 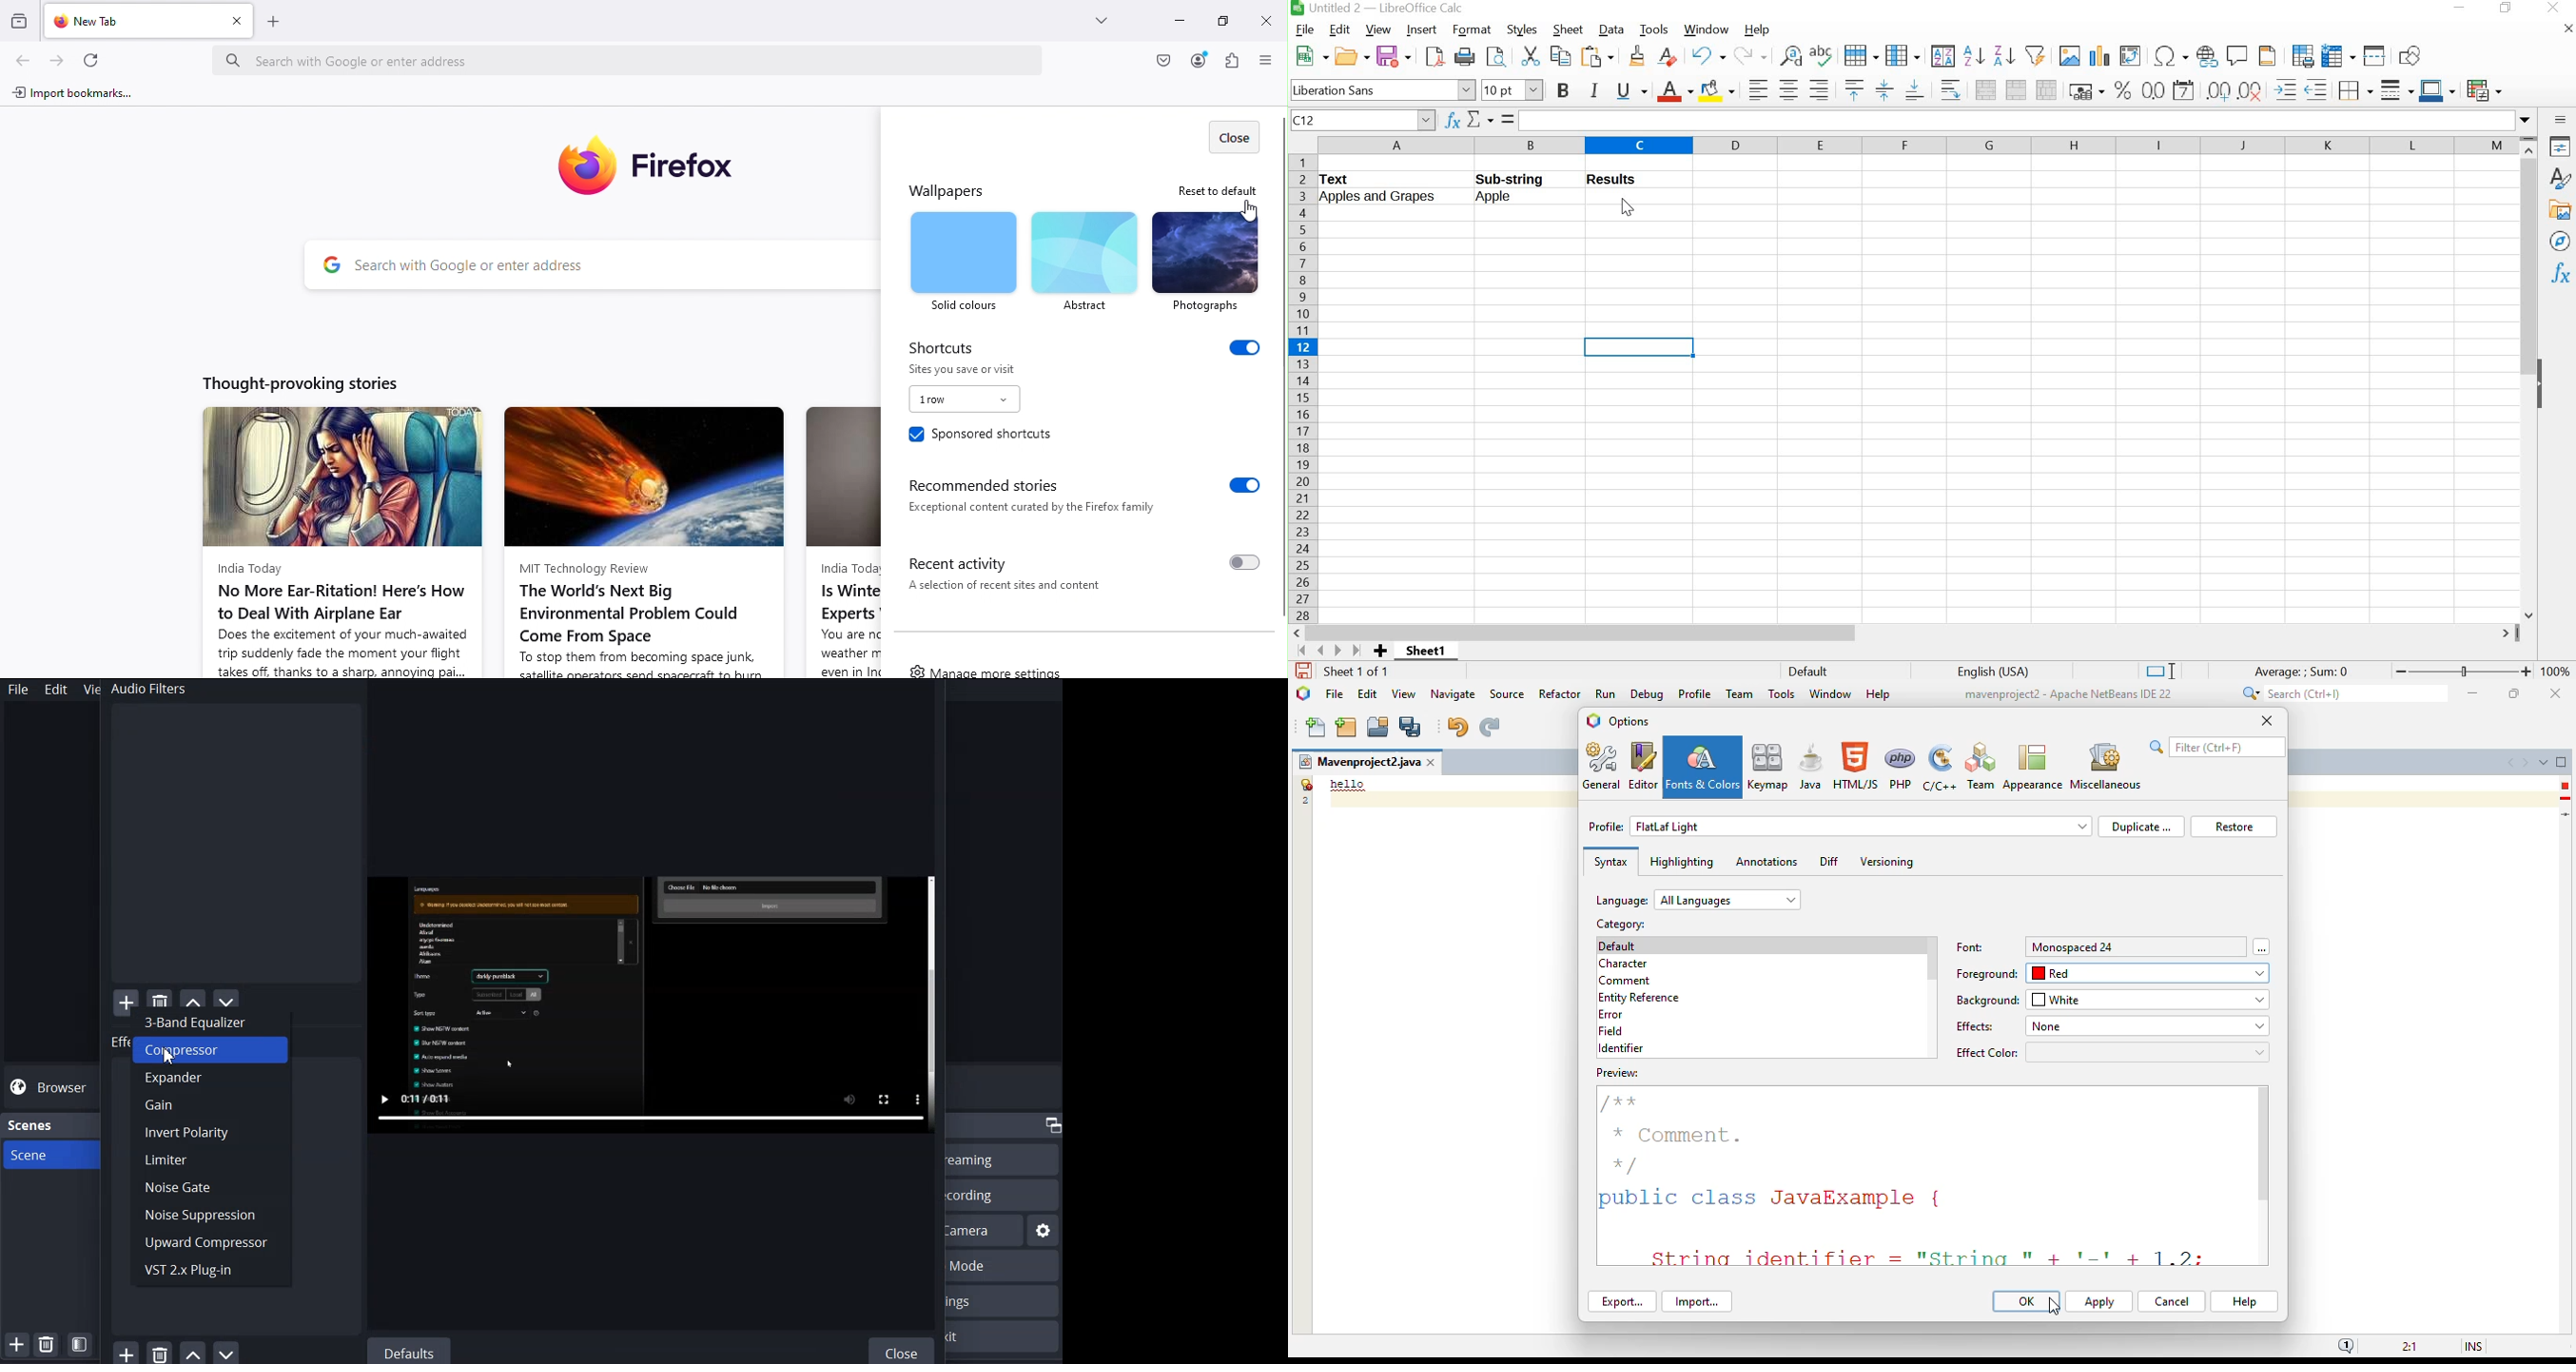 I want to click on Studio Mode, so click(x=1005, y=1267).